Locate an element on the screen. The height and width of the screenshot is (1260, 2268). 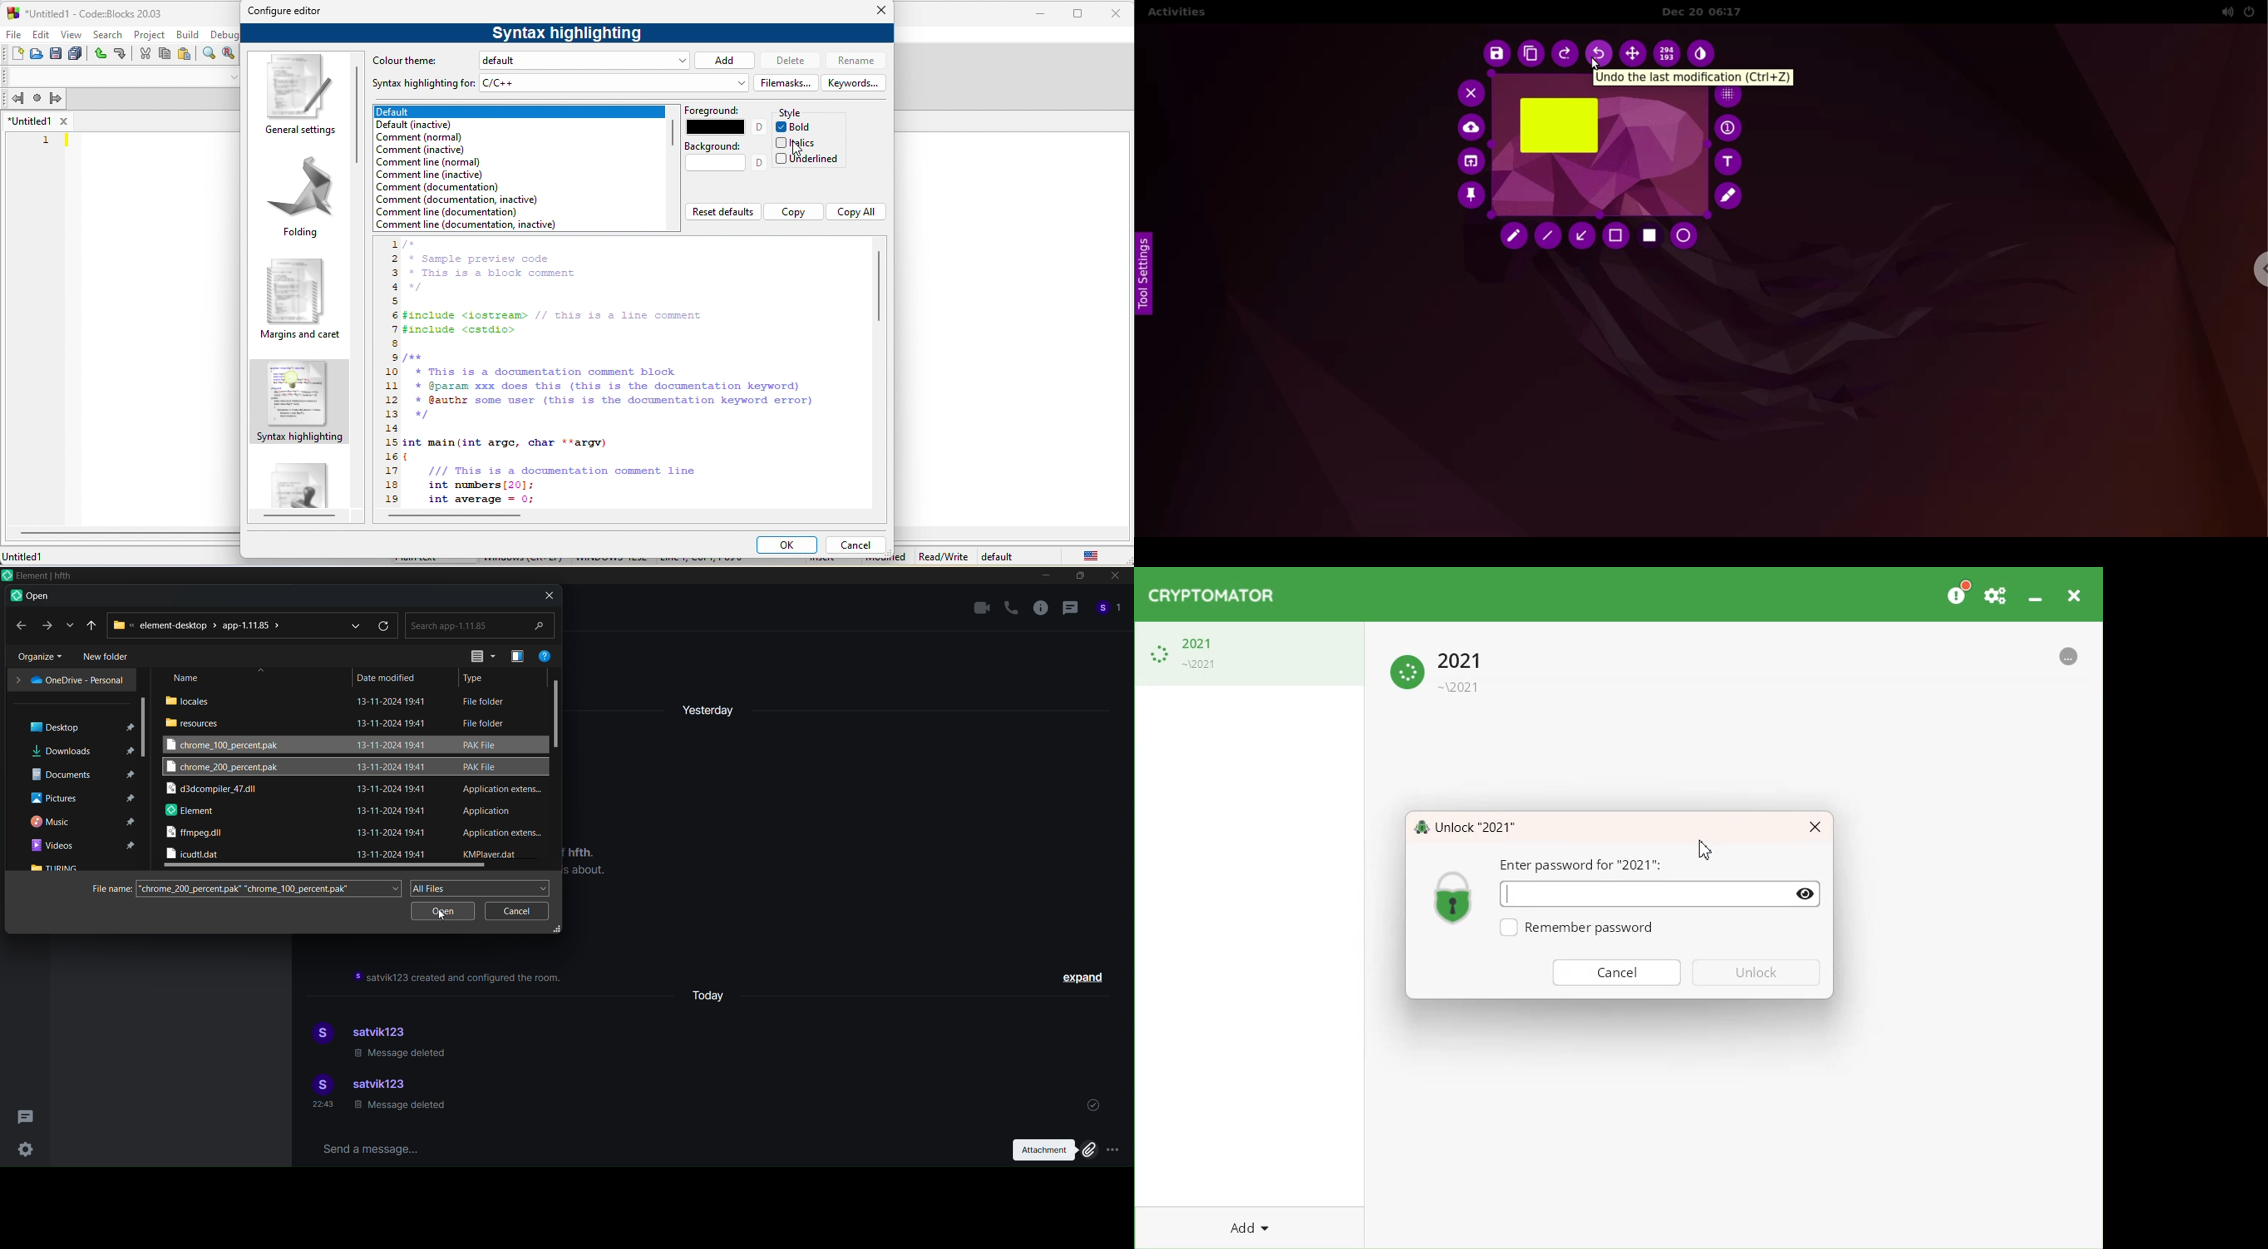
resize dialog is located at coordinates (558, 930).